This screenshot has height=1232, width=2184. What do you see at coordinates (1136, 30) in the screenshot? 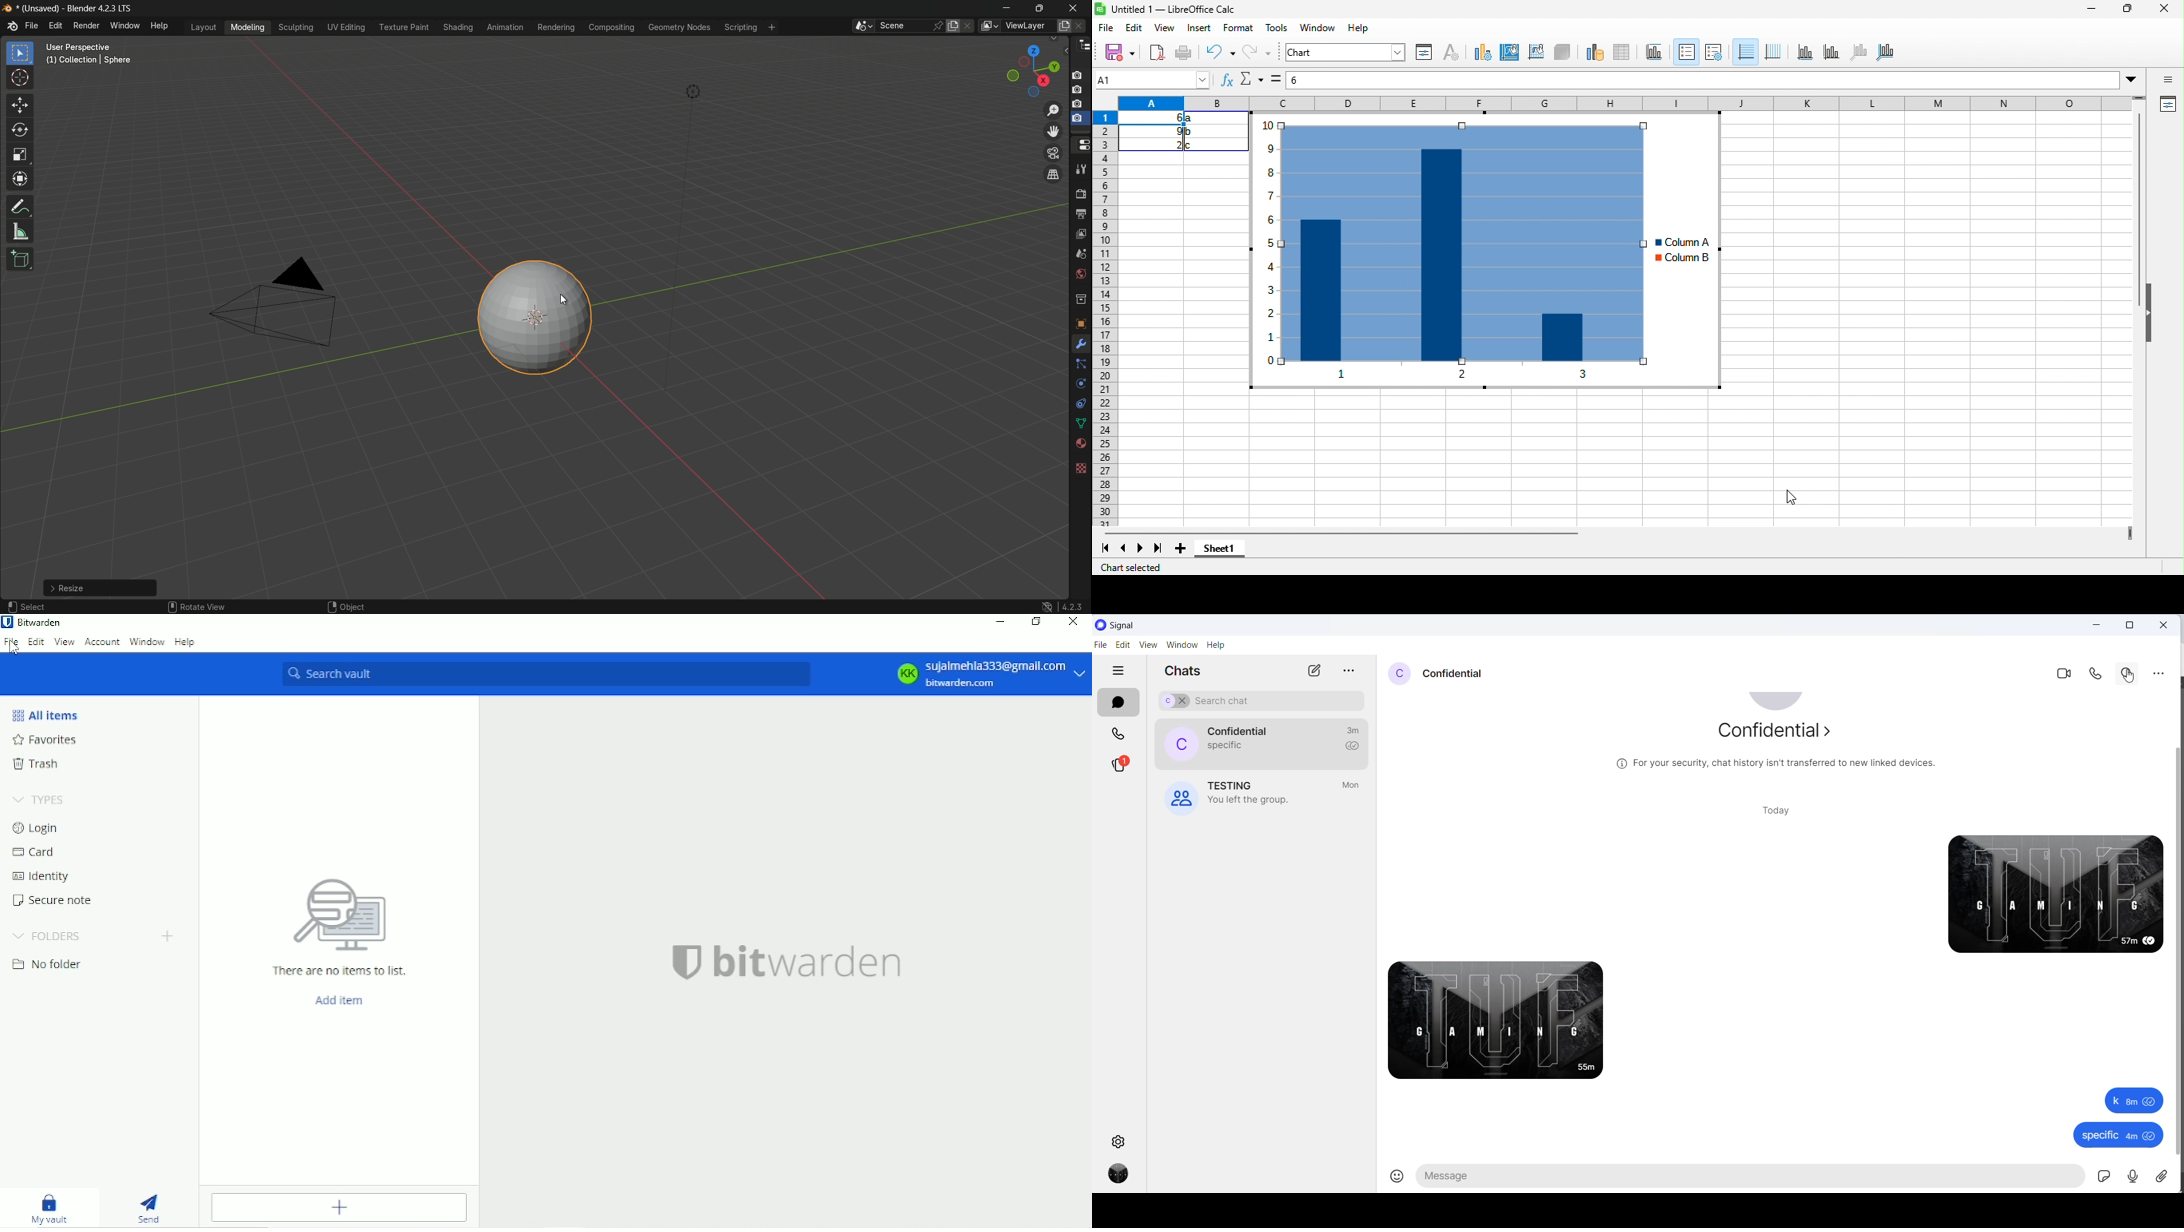
I see `edit` at bounding box center [1136, 30].